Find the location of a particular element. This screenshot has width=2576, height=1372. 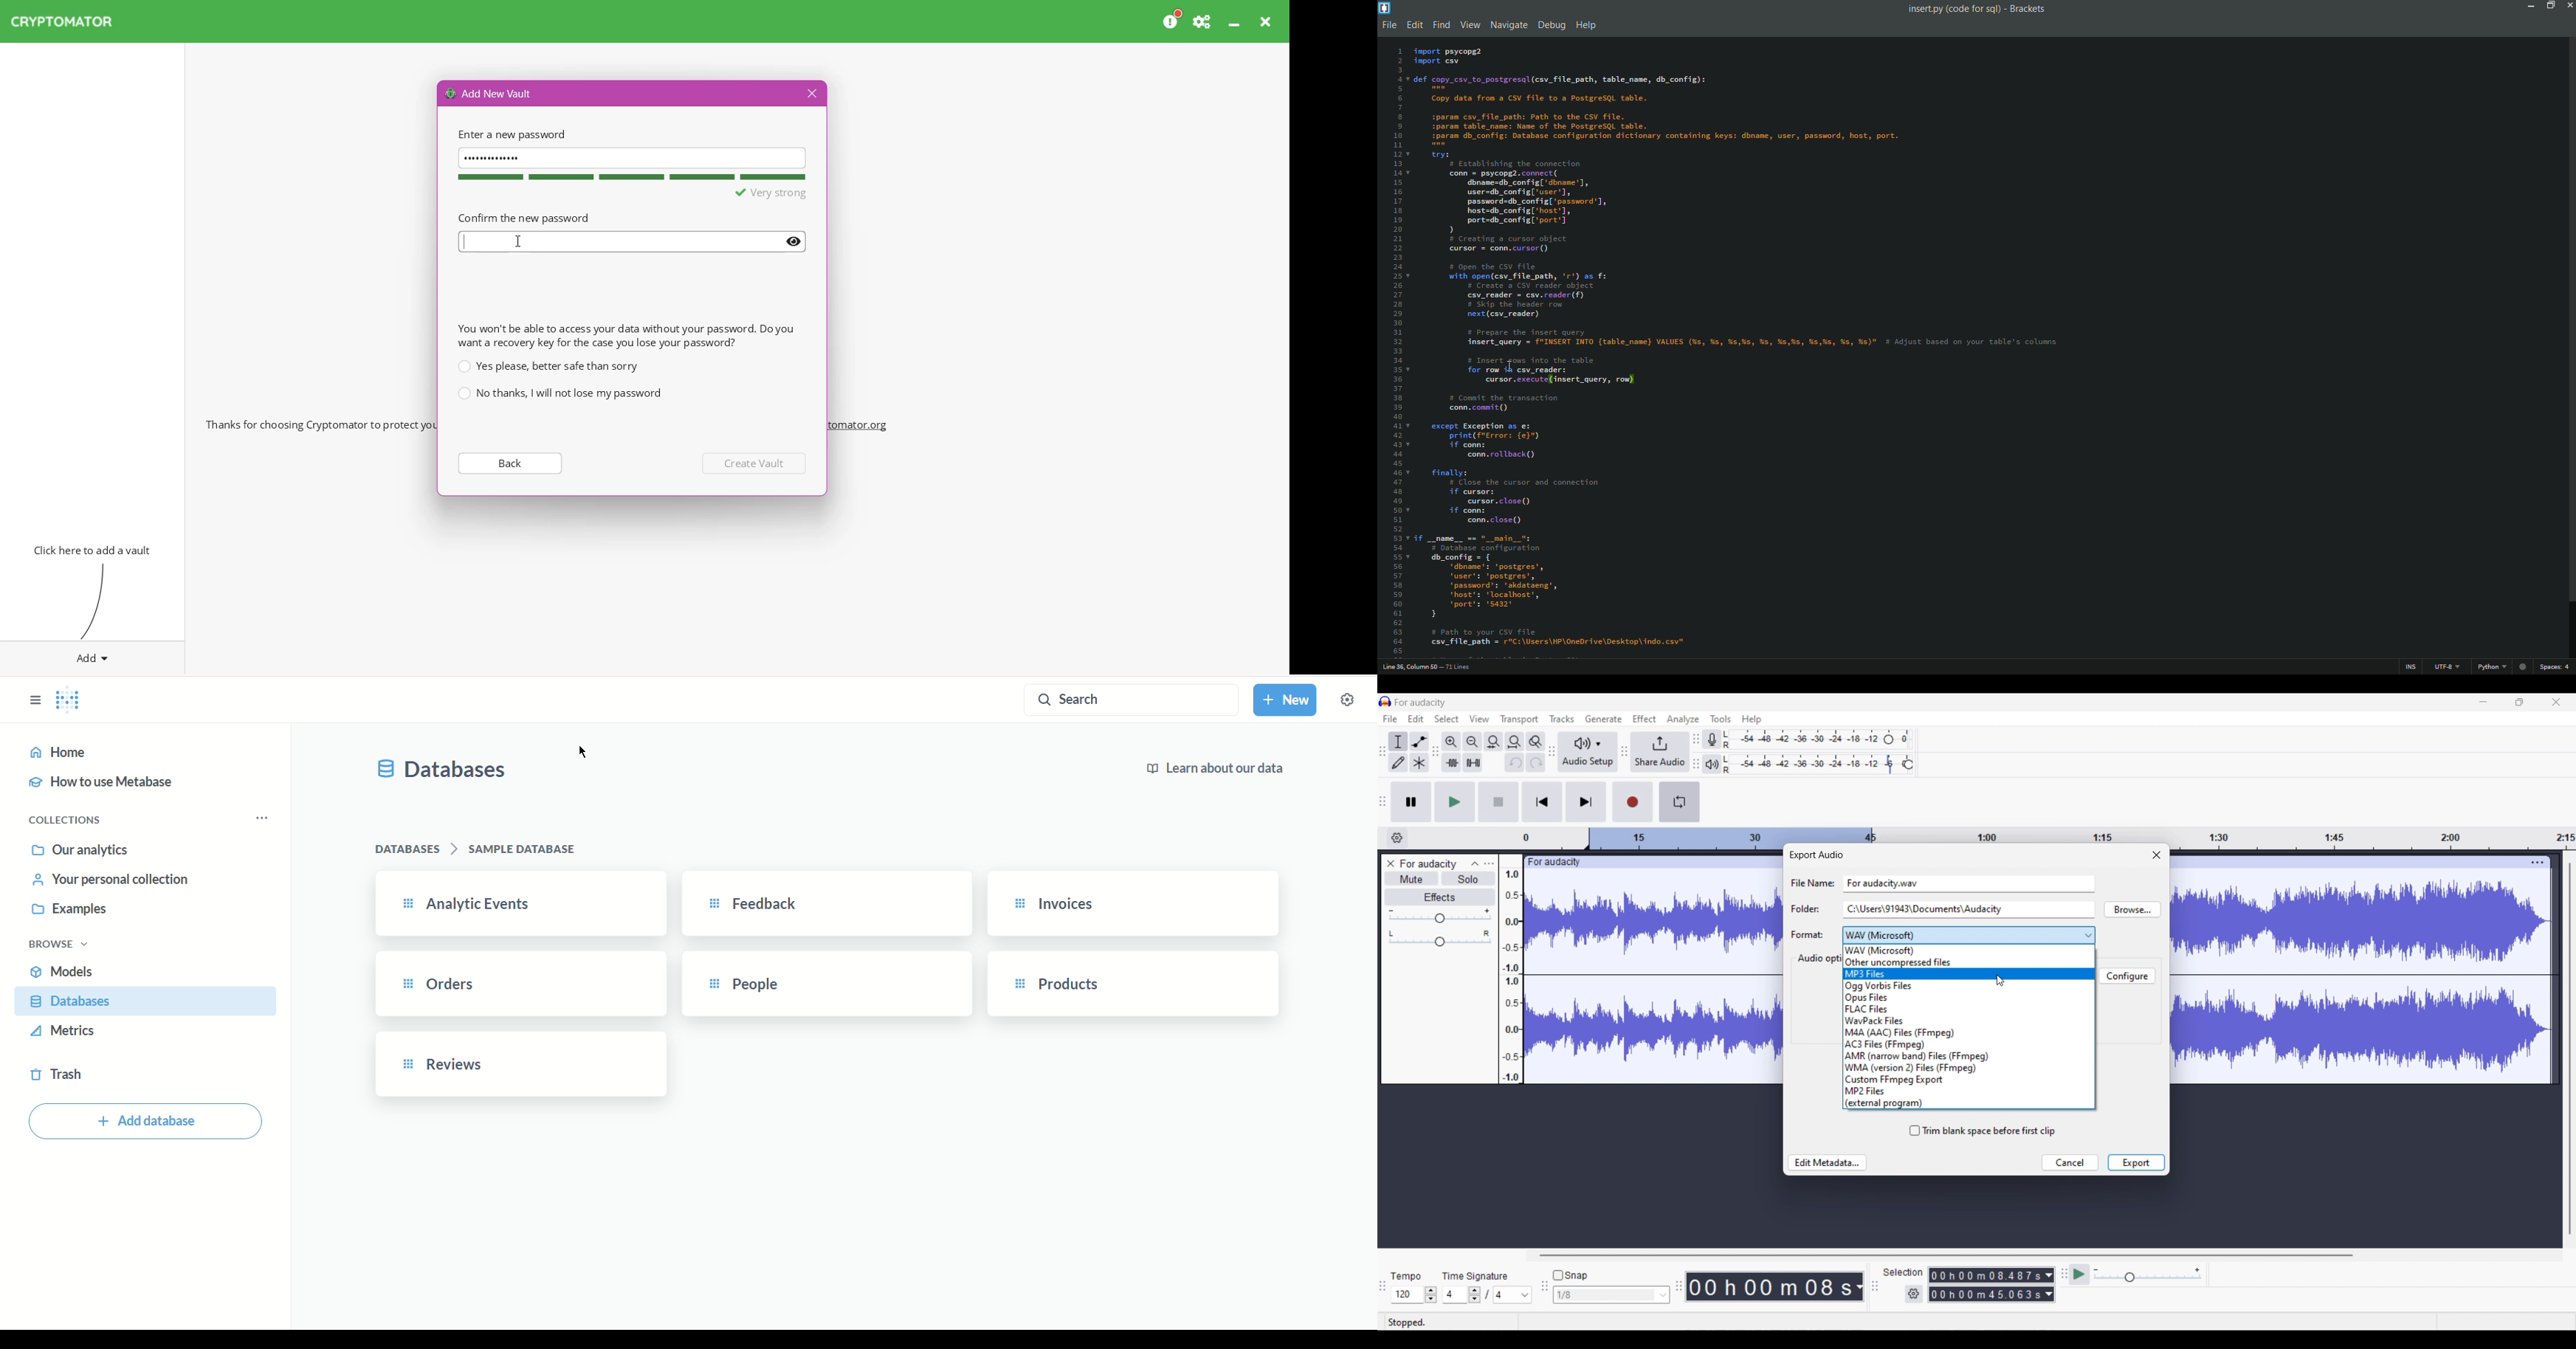

collections is located at coordinates (67, 822).